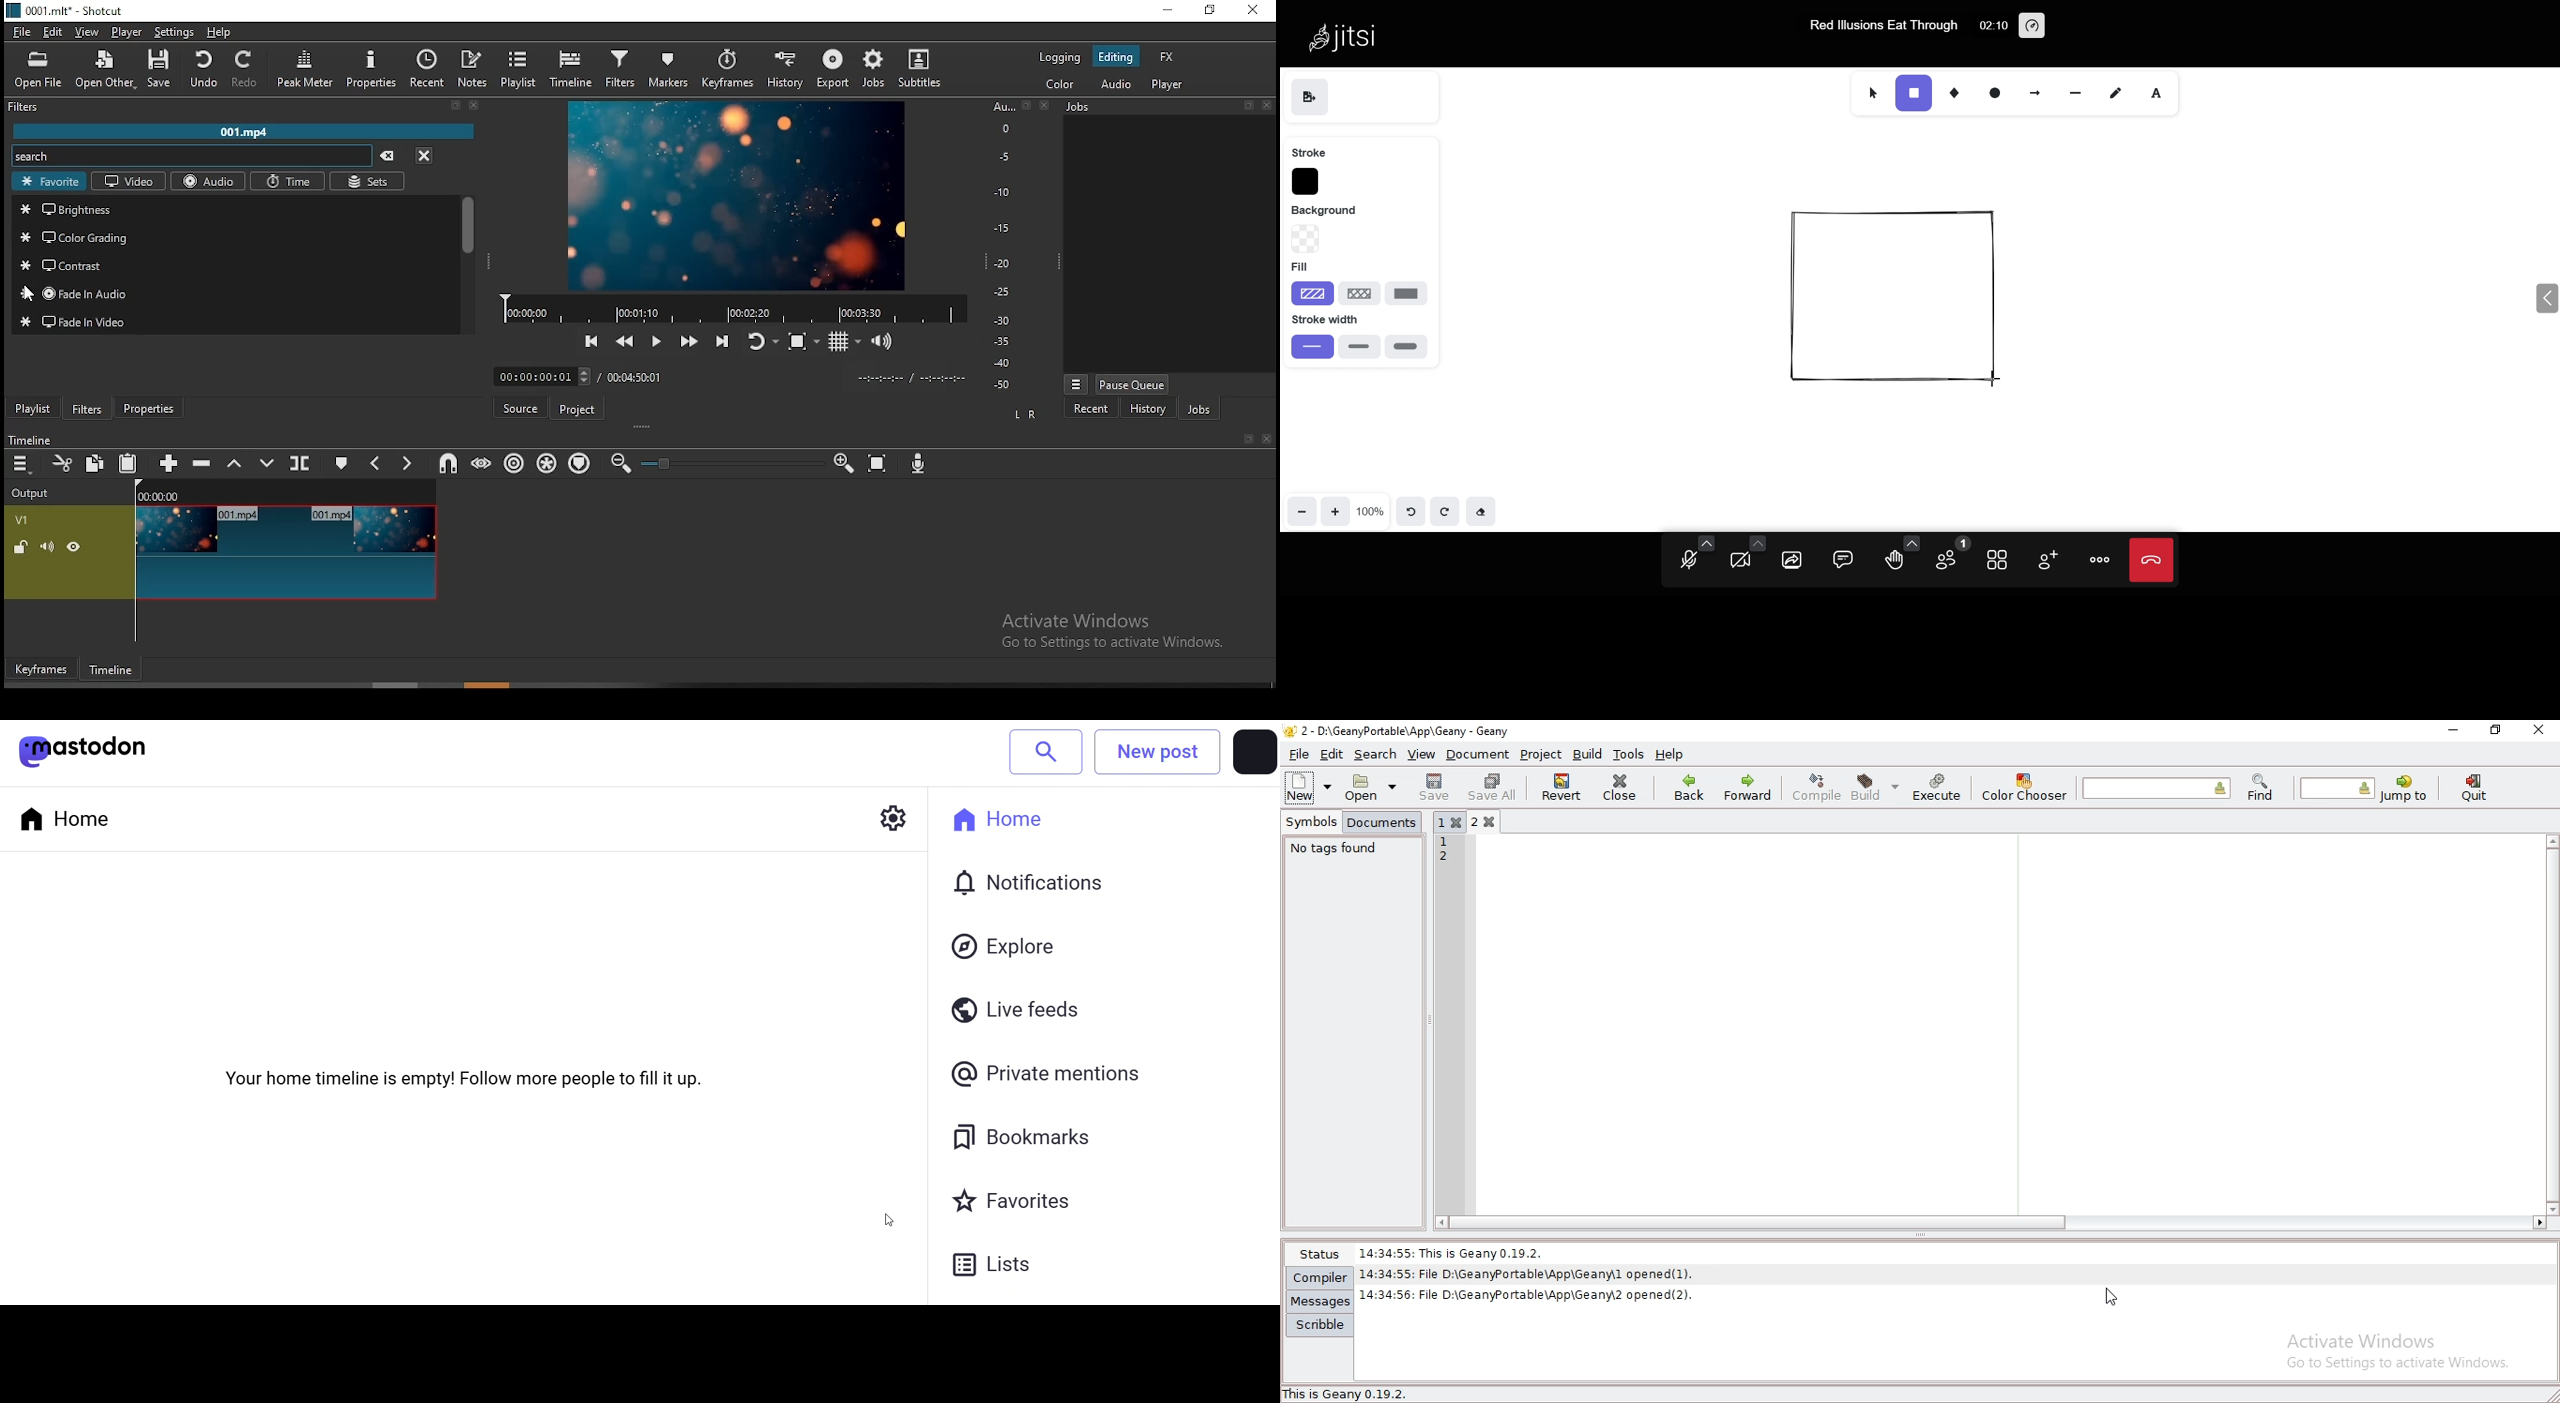 Image resolution: width=2576 pixels, height=1428 pixels. What do you see at coordinates (1309, 151) in the screenshot?
I see `stroke` at bounding box center [1309, 151].